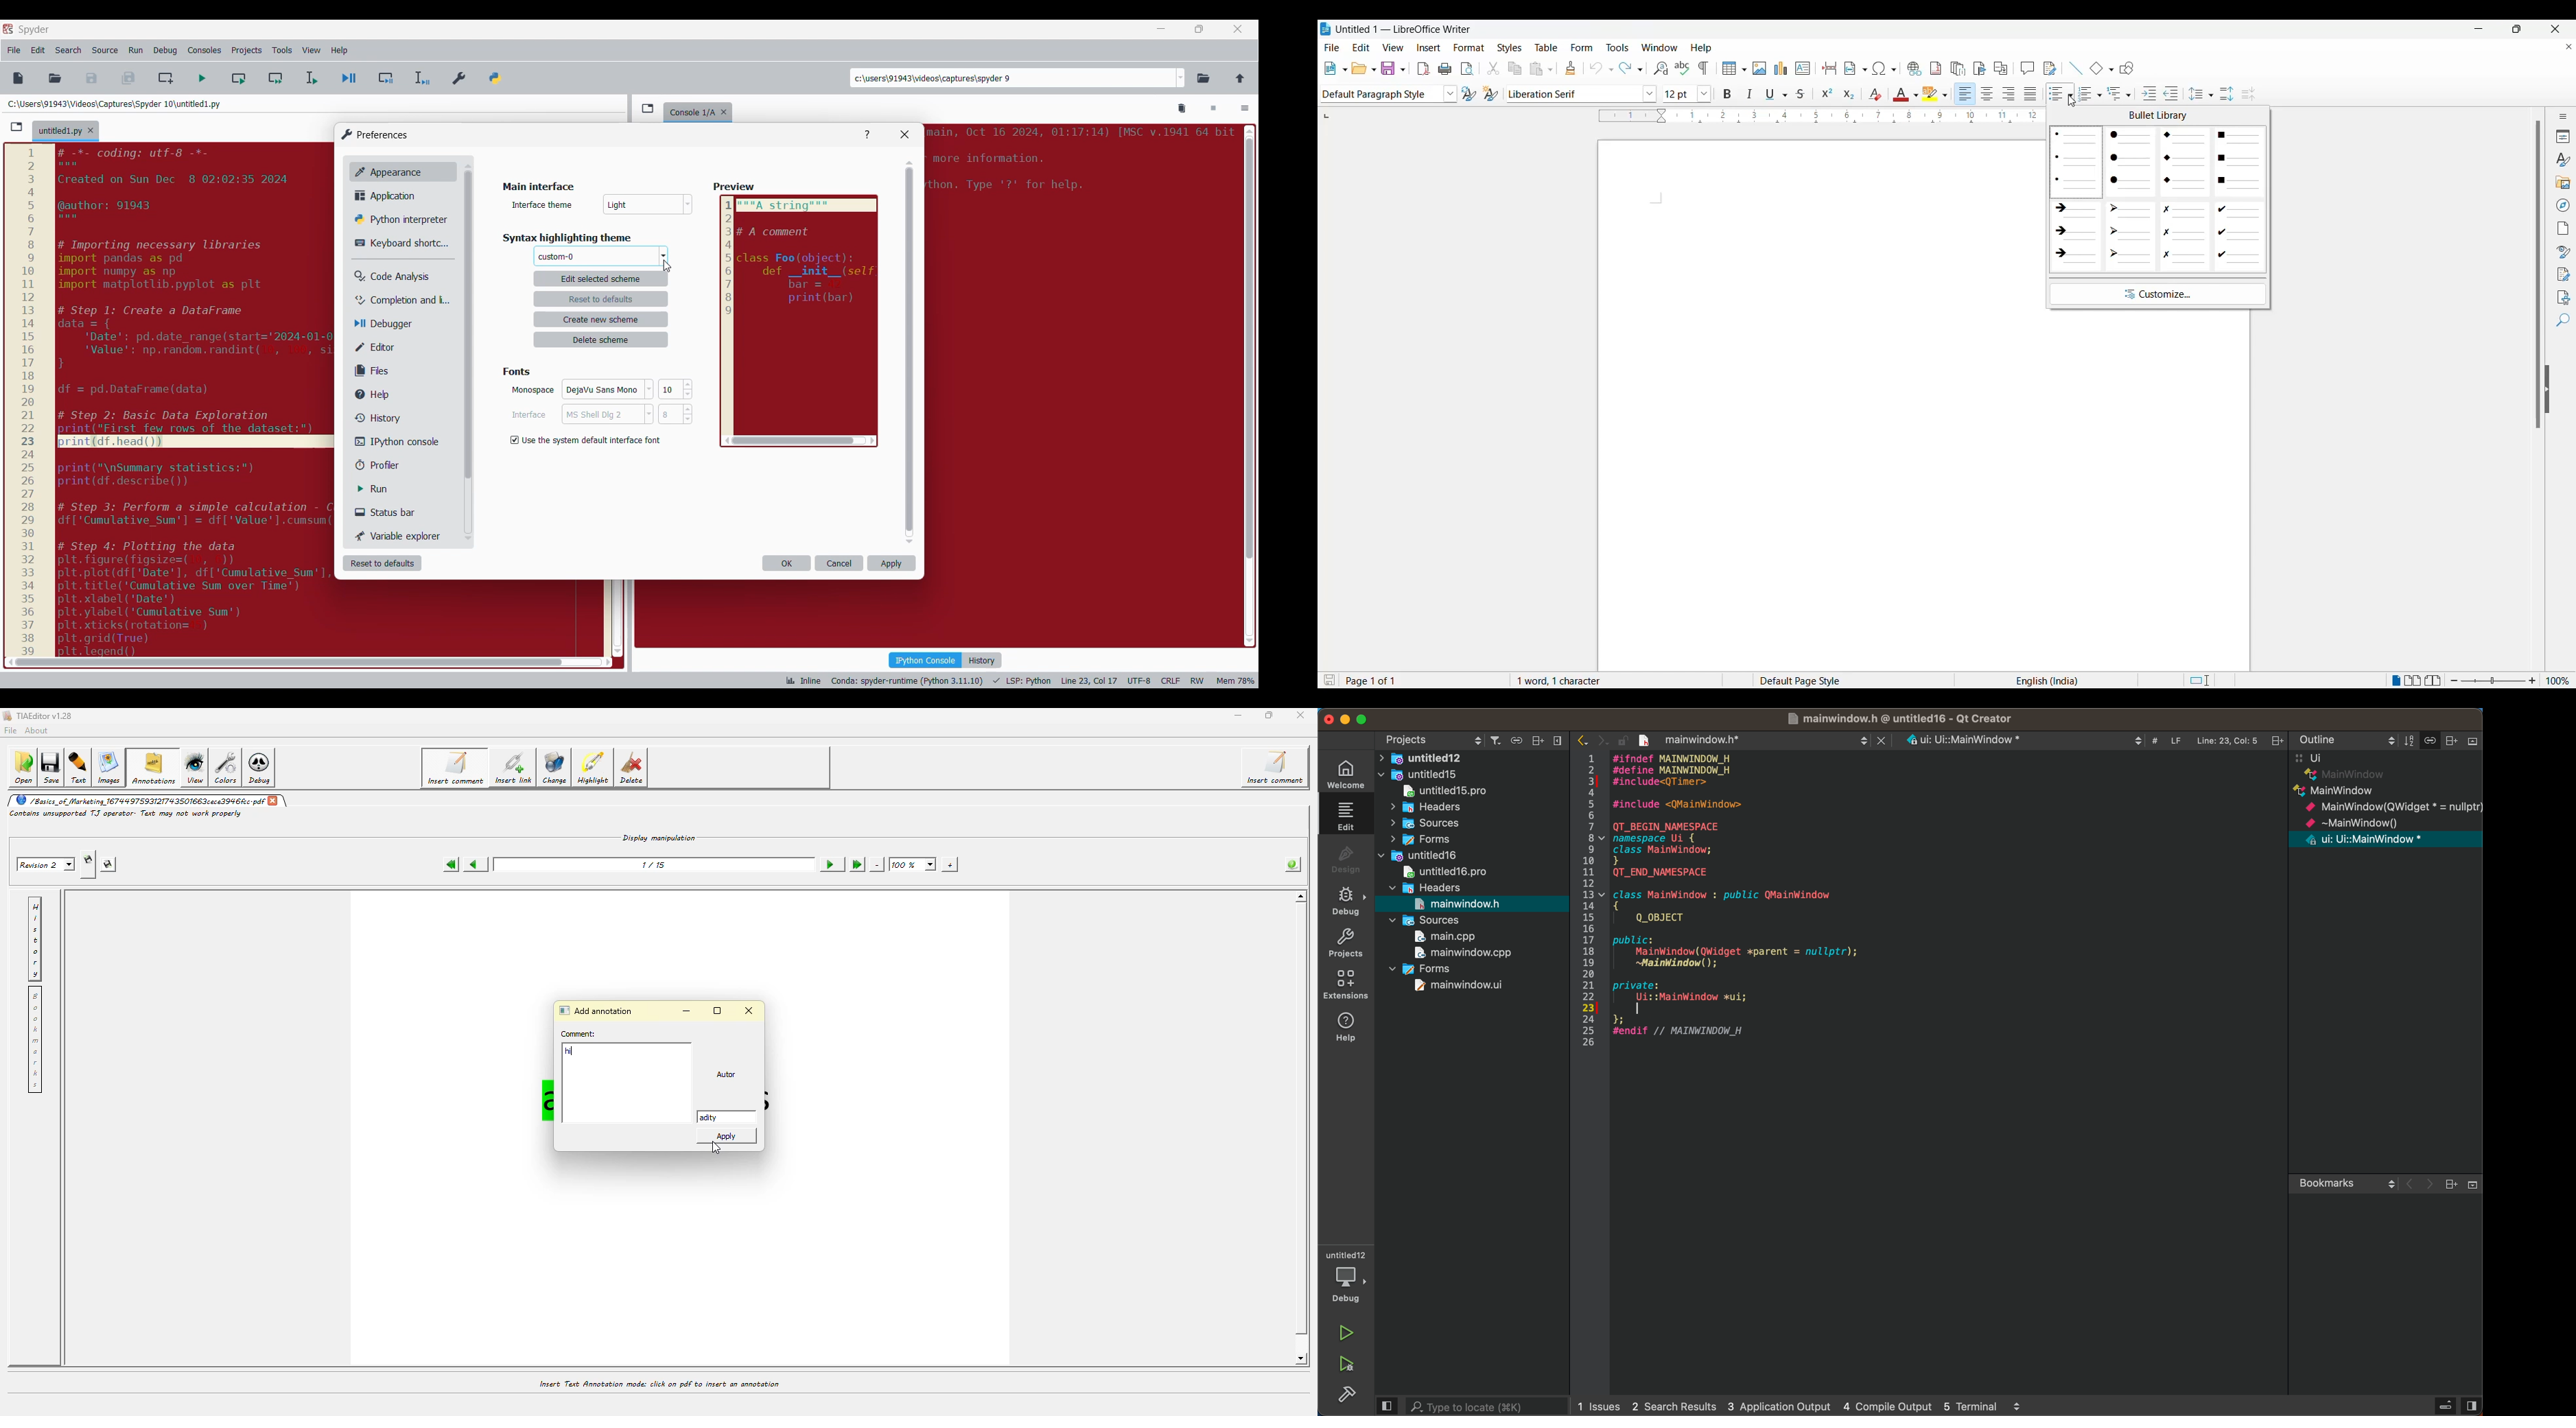  Describe the element at coordinates (339, 50) in the screenshot. I see `Help menu` at that location.